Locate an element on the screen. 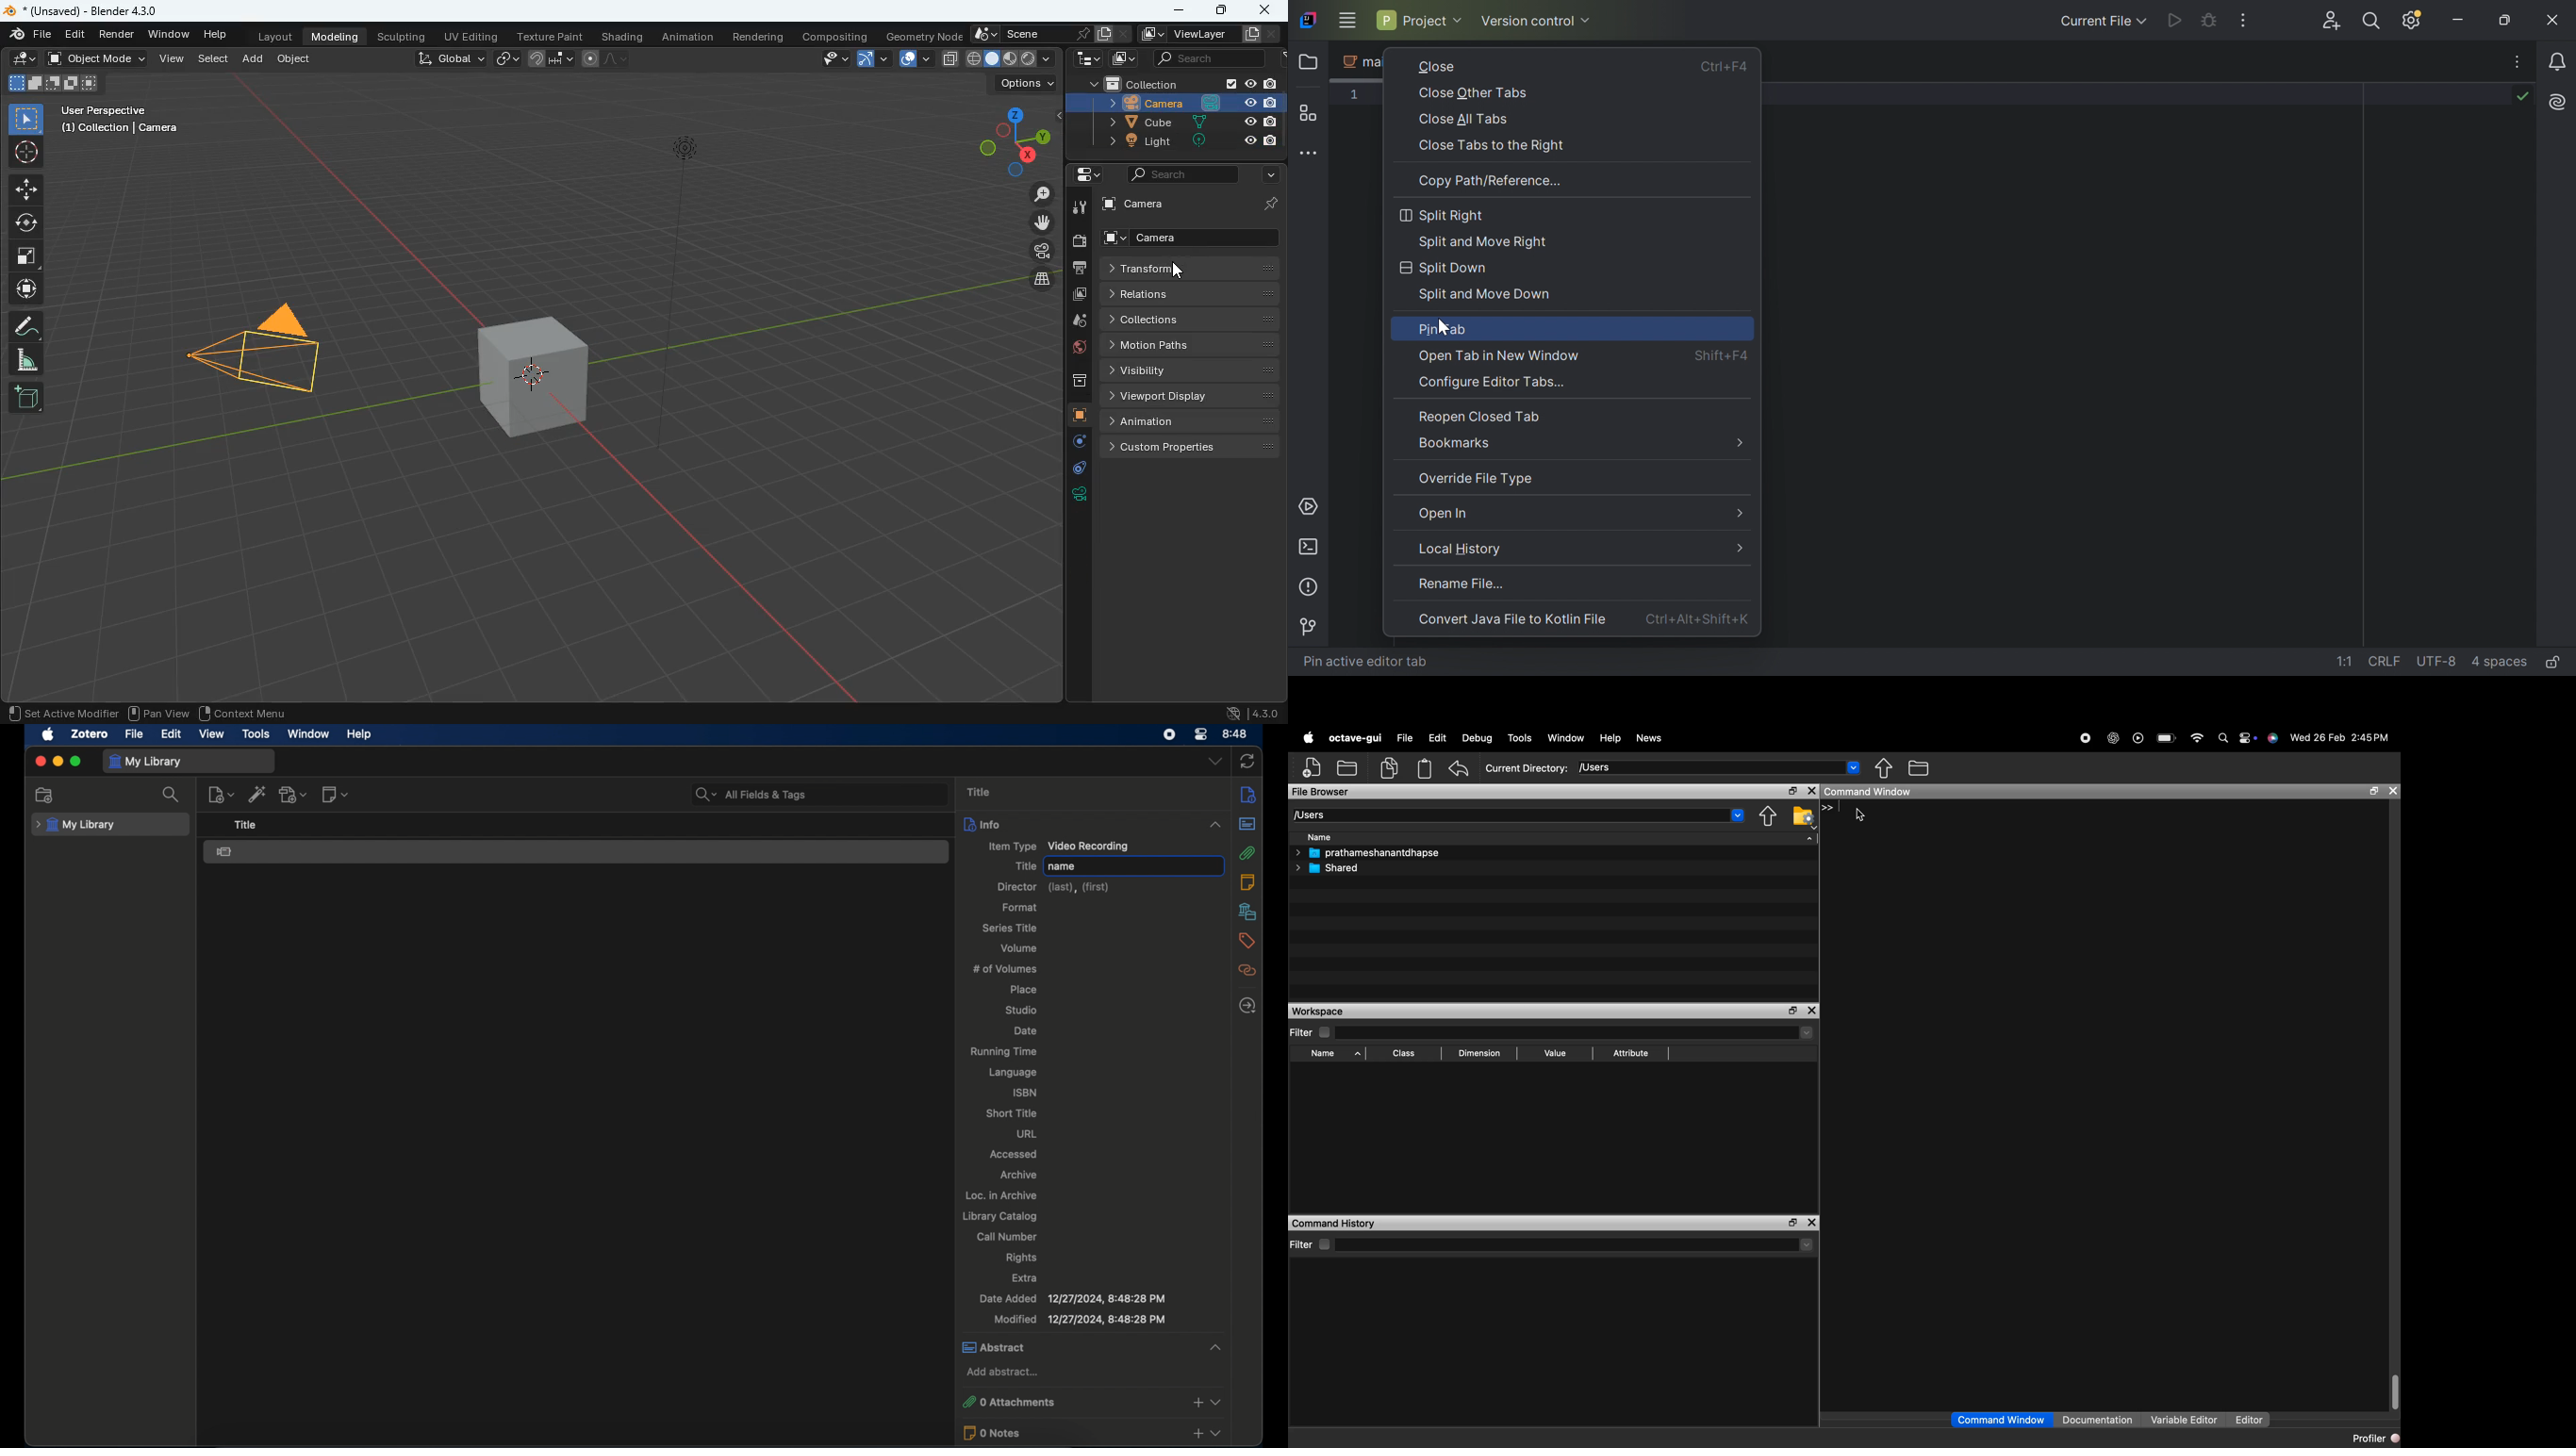 Image resolution: width=2576 pixels, height=1456 pixels. new collection is located at coordinates (46, 796).